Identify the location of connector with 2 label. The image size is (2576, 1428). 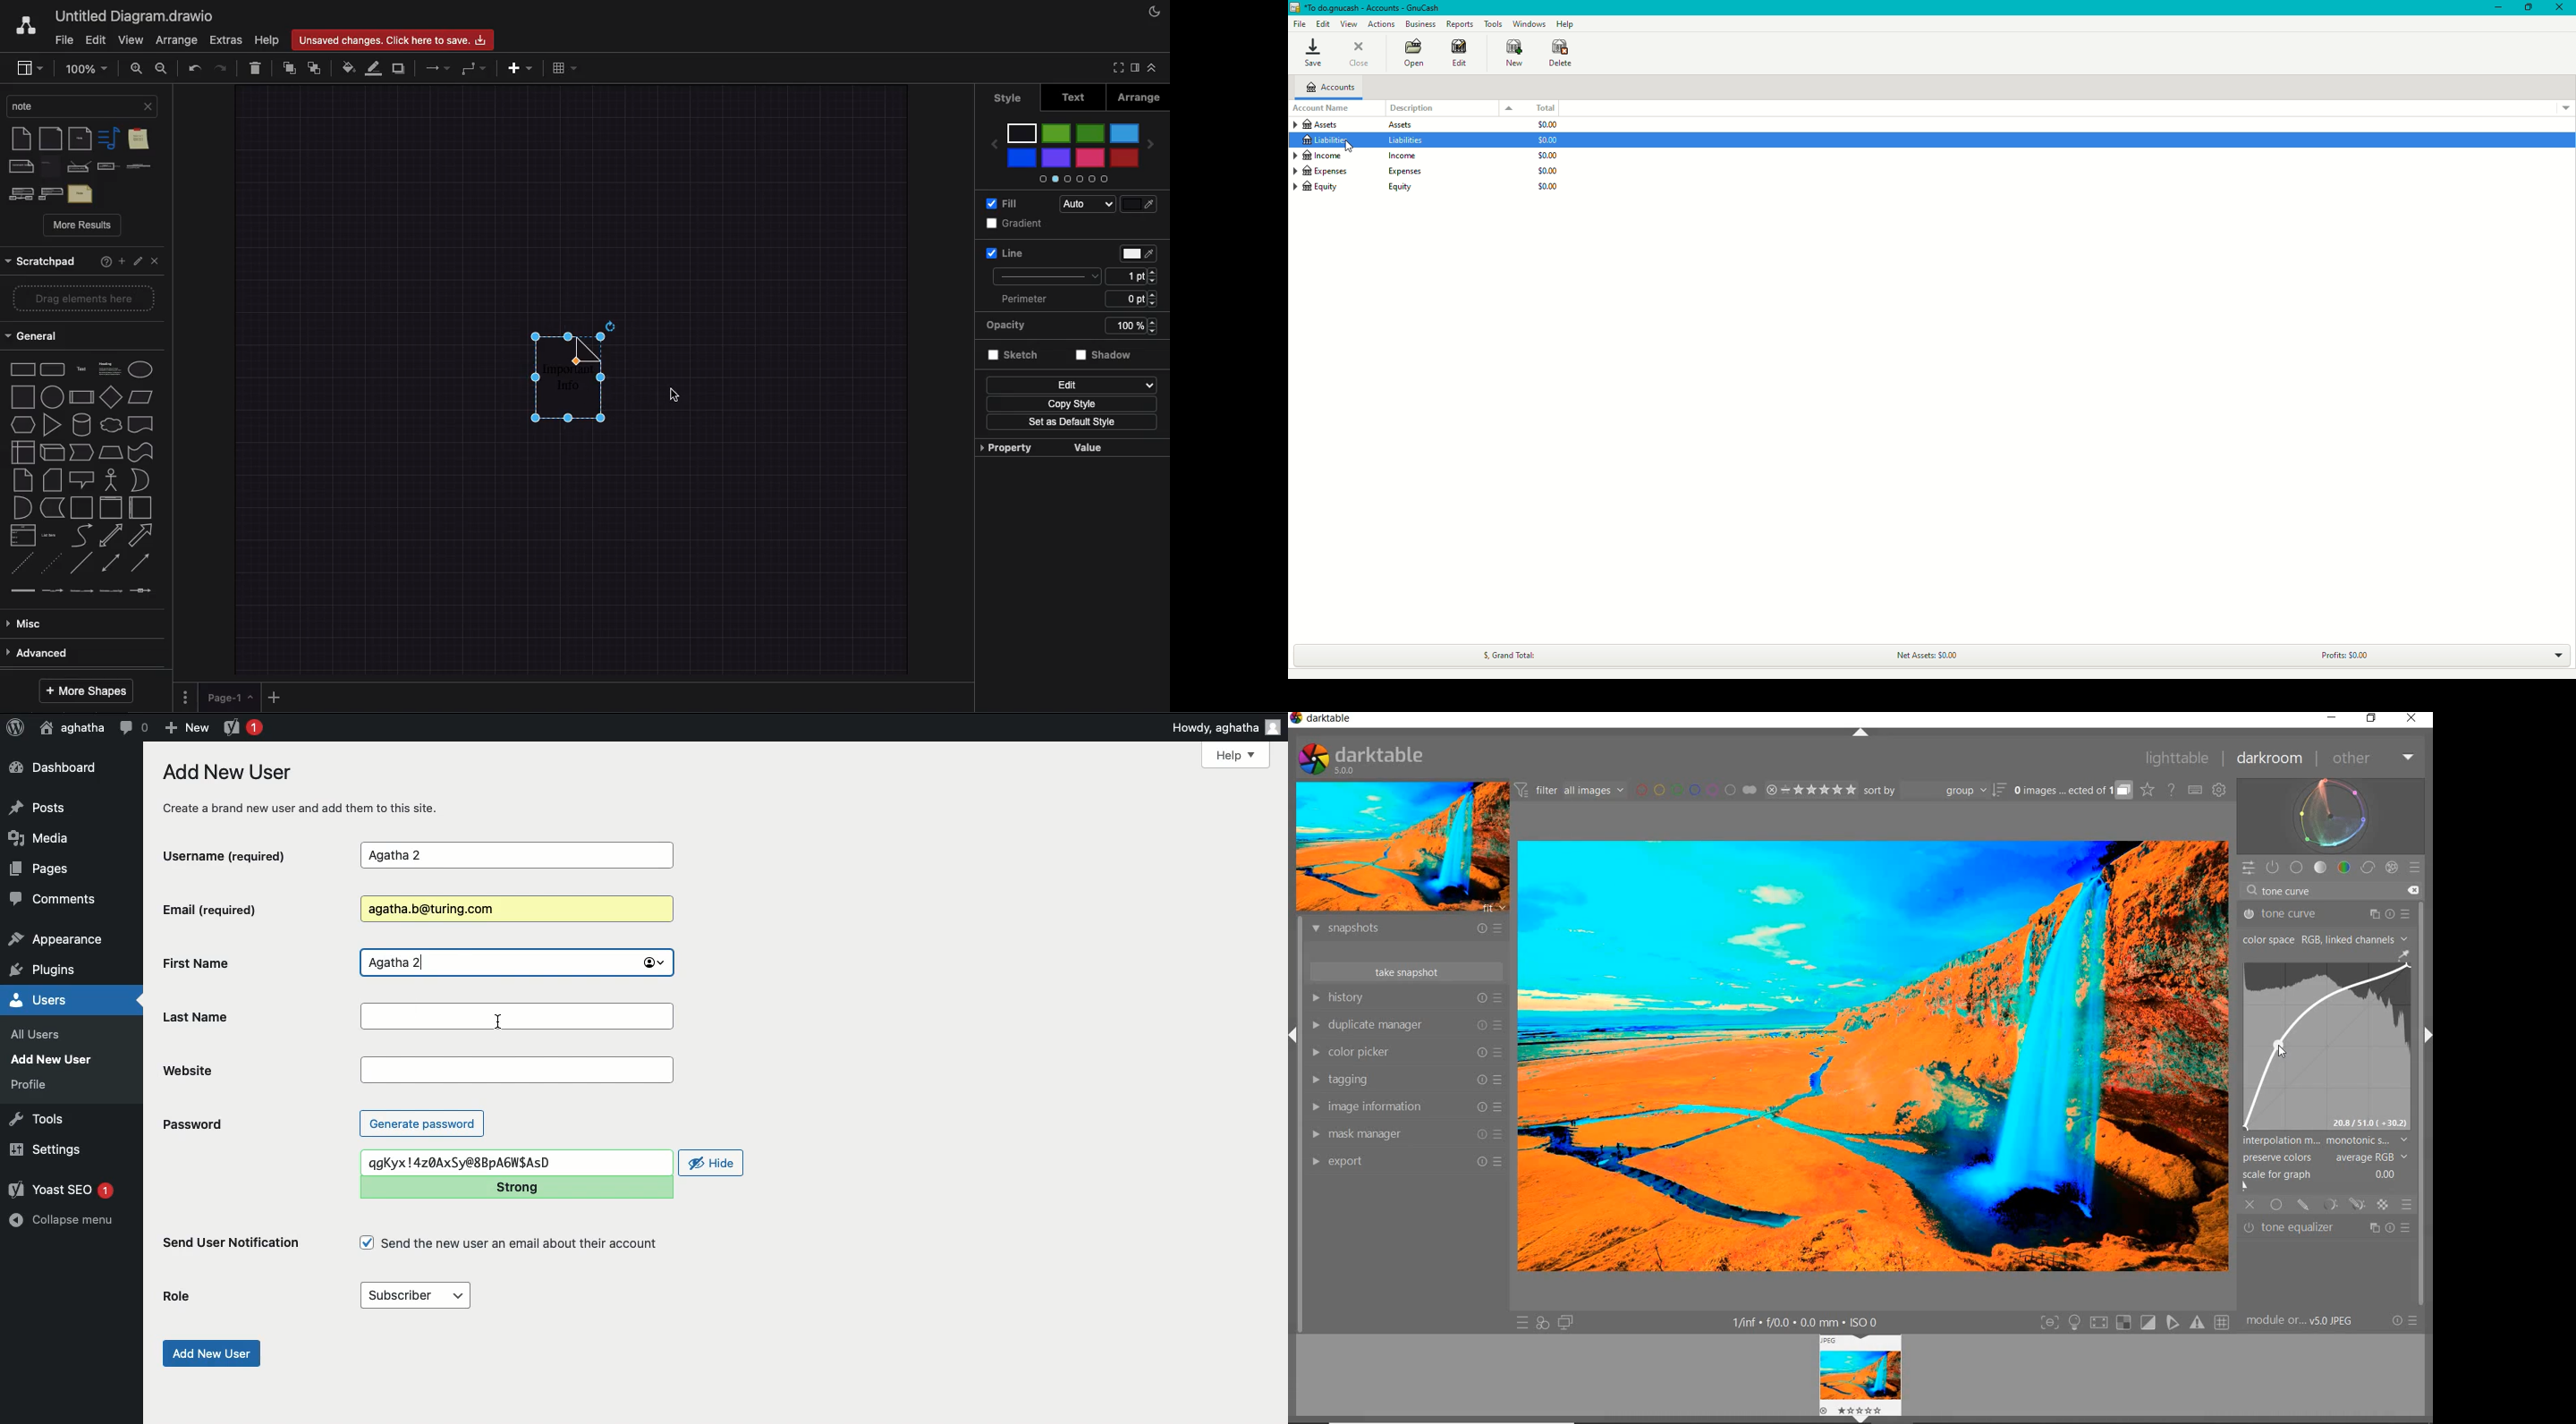
(84, 596).